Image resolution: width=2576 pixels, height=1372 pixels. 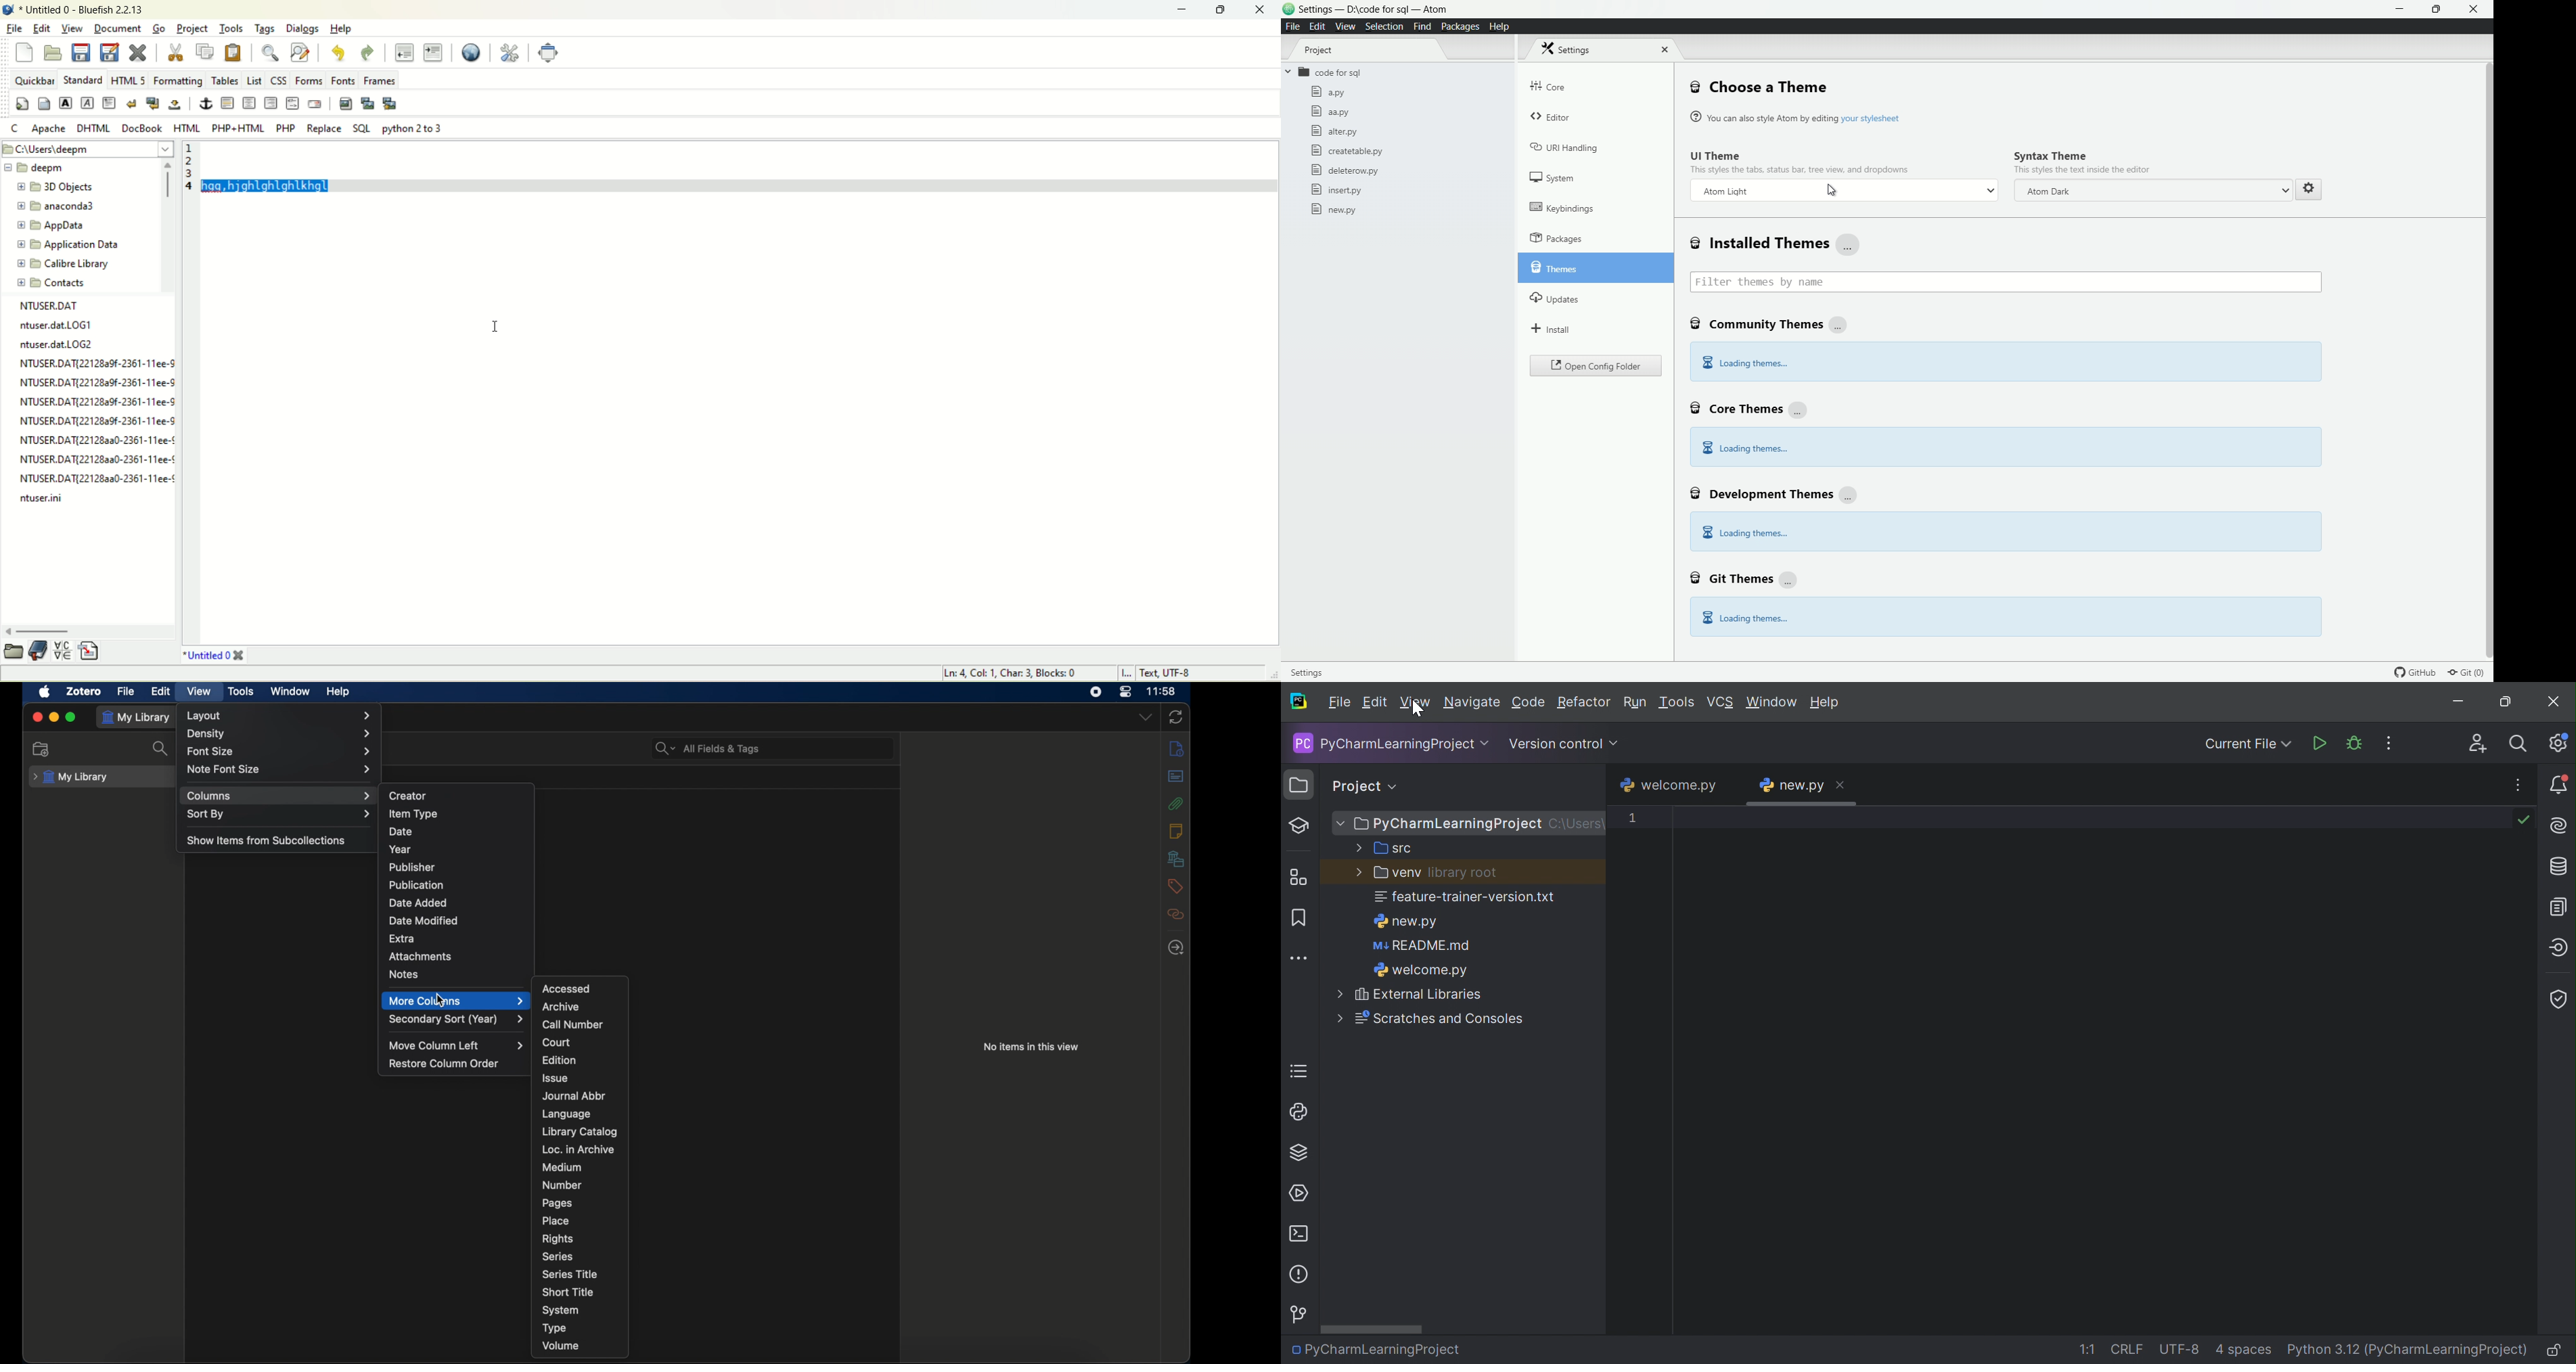 I want to click on system, so click(x=1553, y=177).